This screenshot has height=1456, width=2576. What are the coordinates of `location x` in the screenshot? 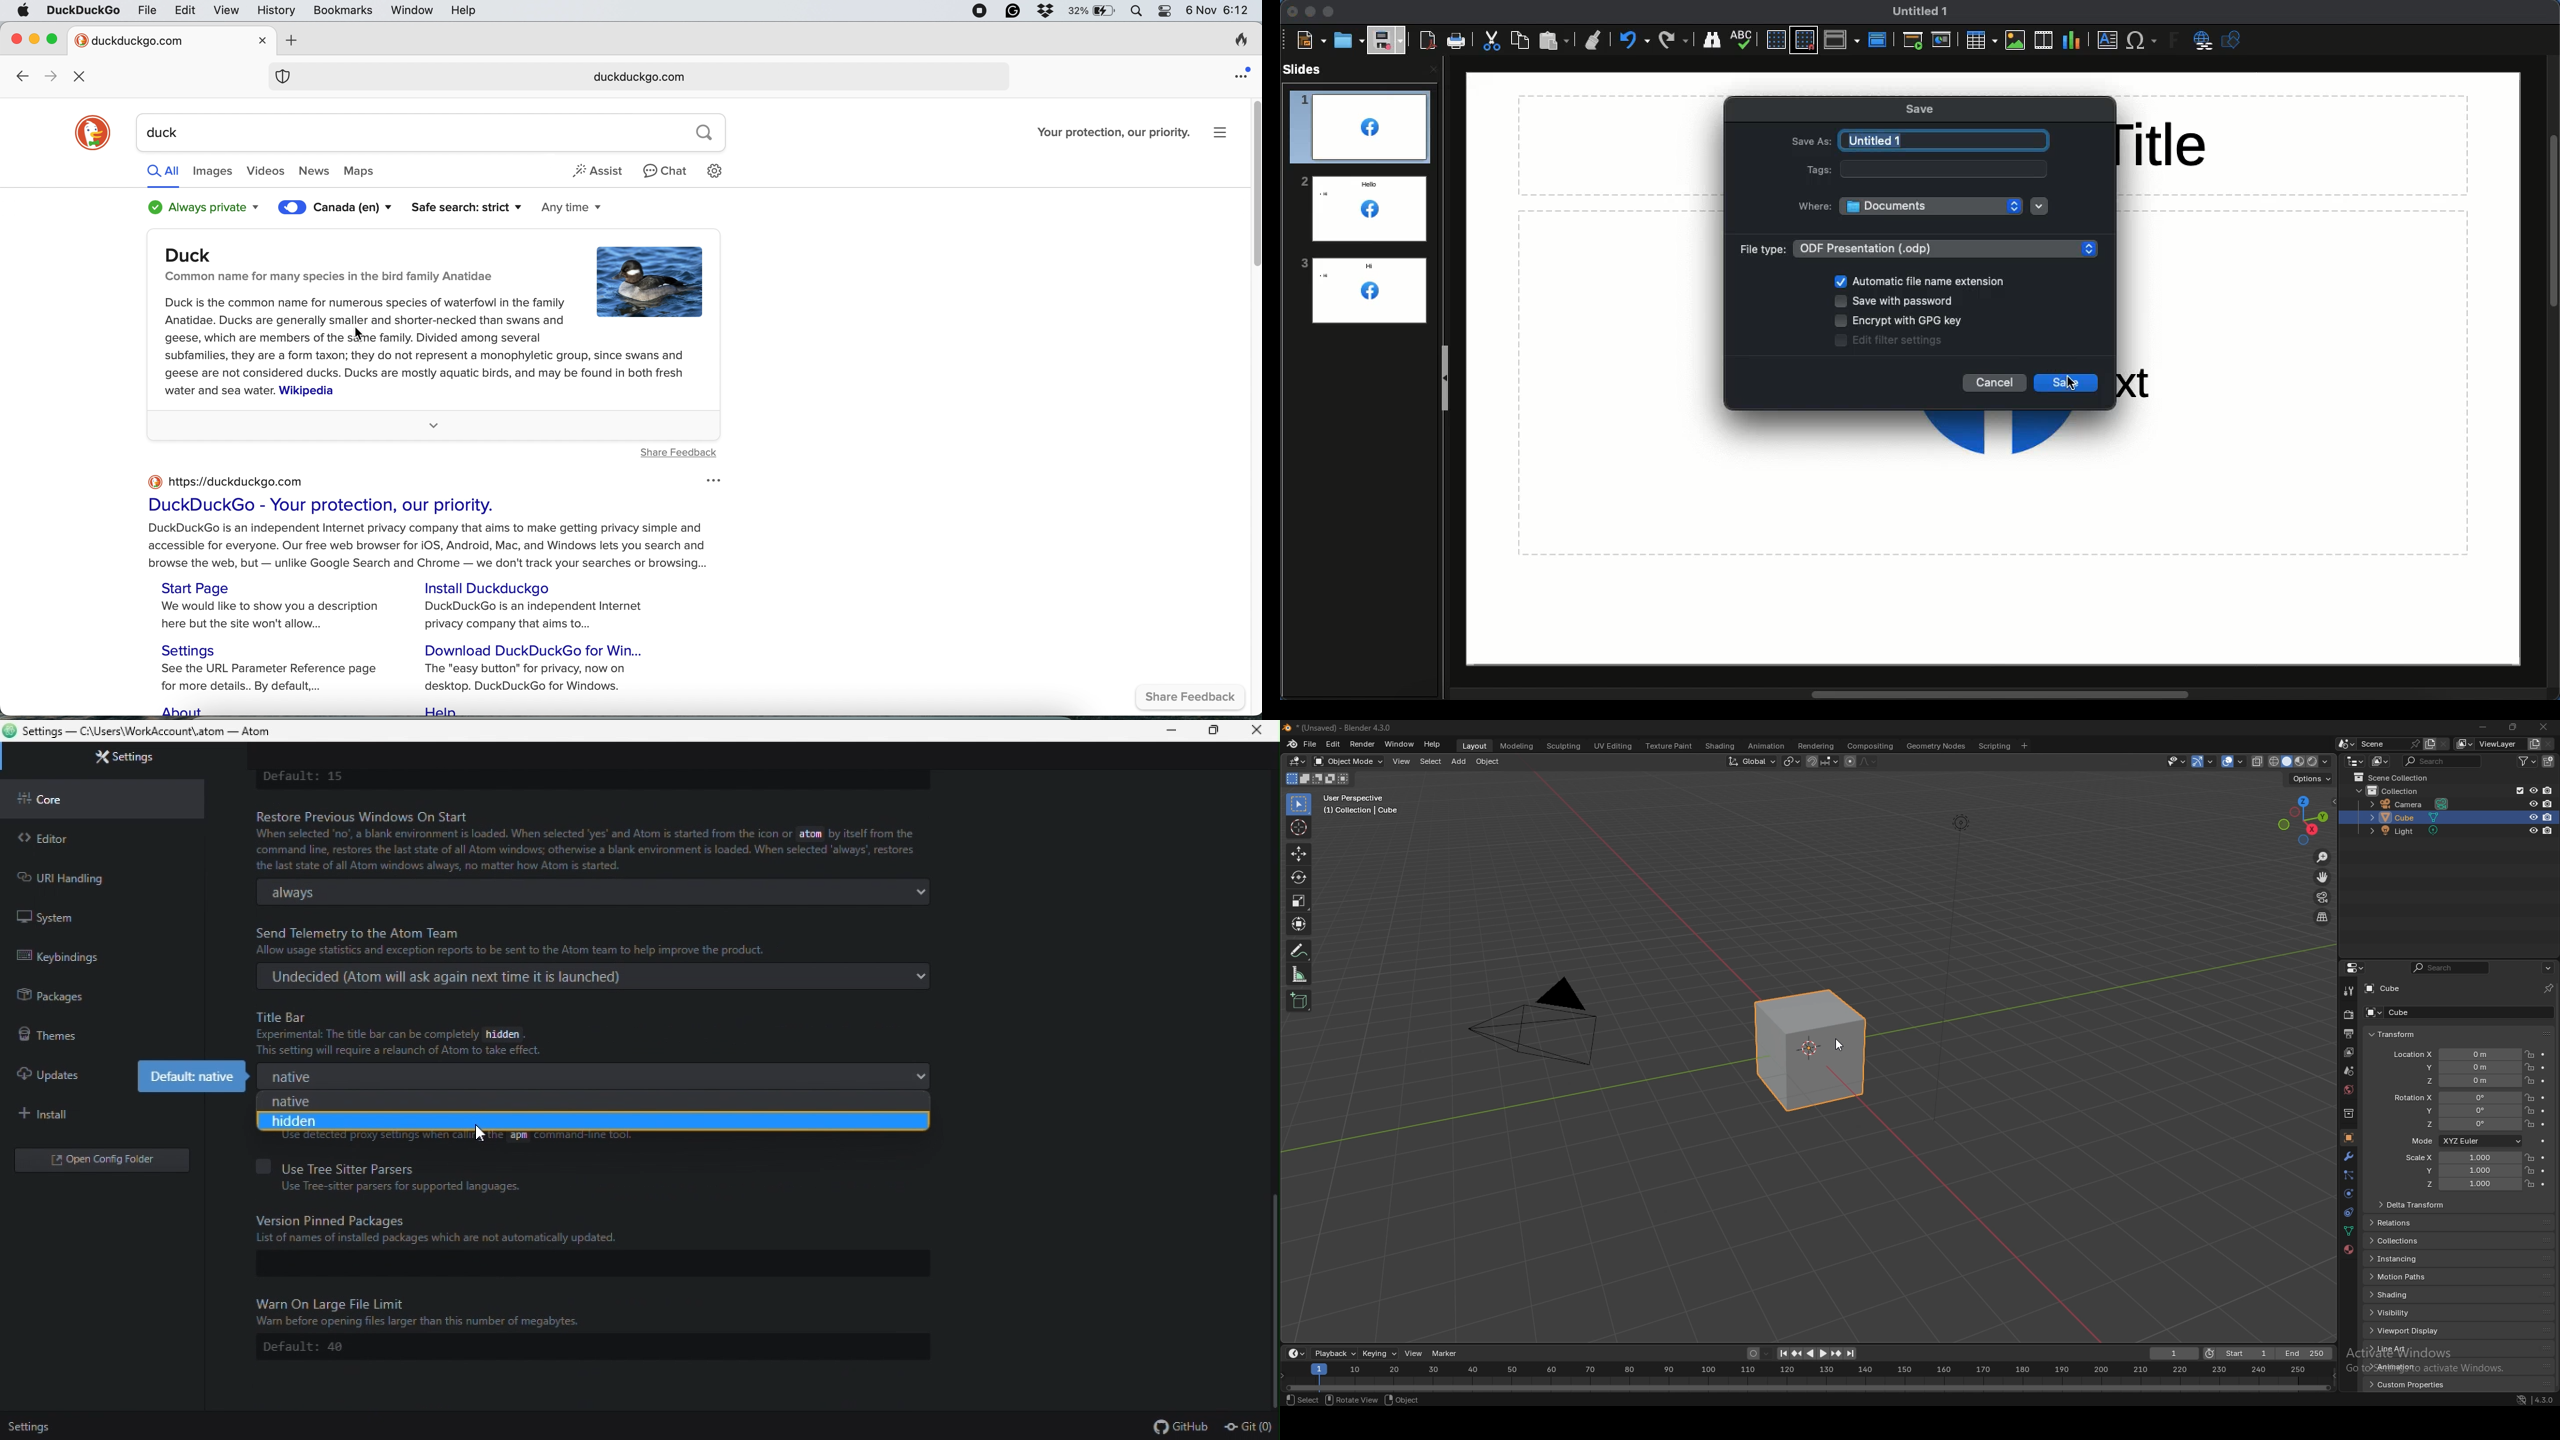 It's located at (2455, 1055).